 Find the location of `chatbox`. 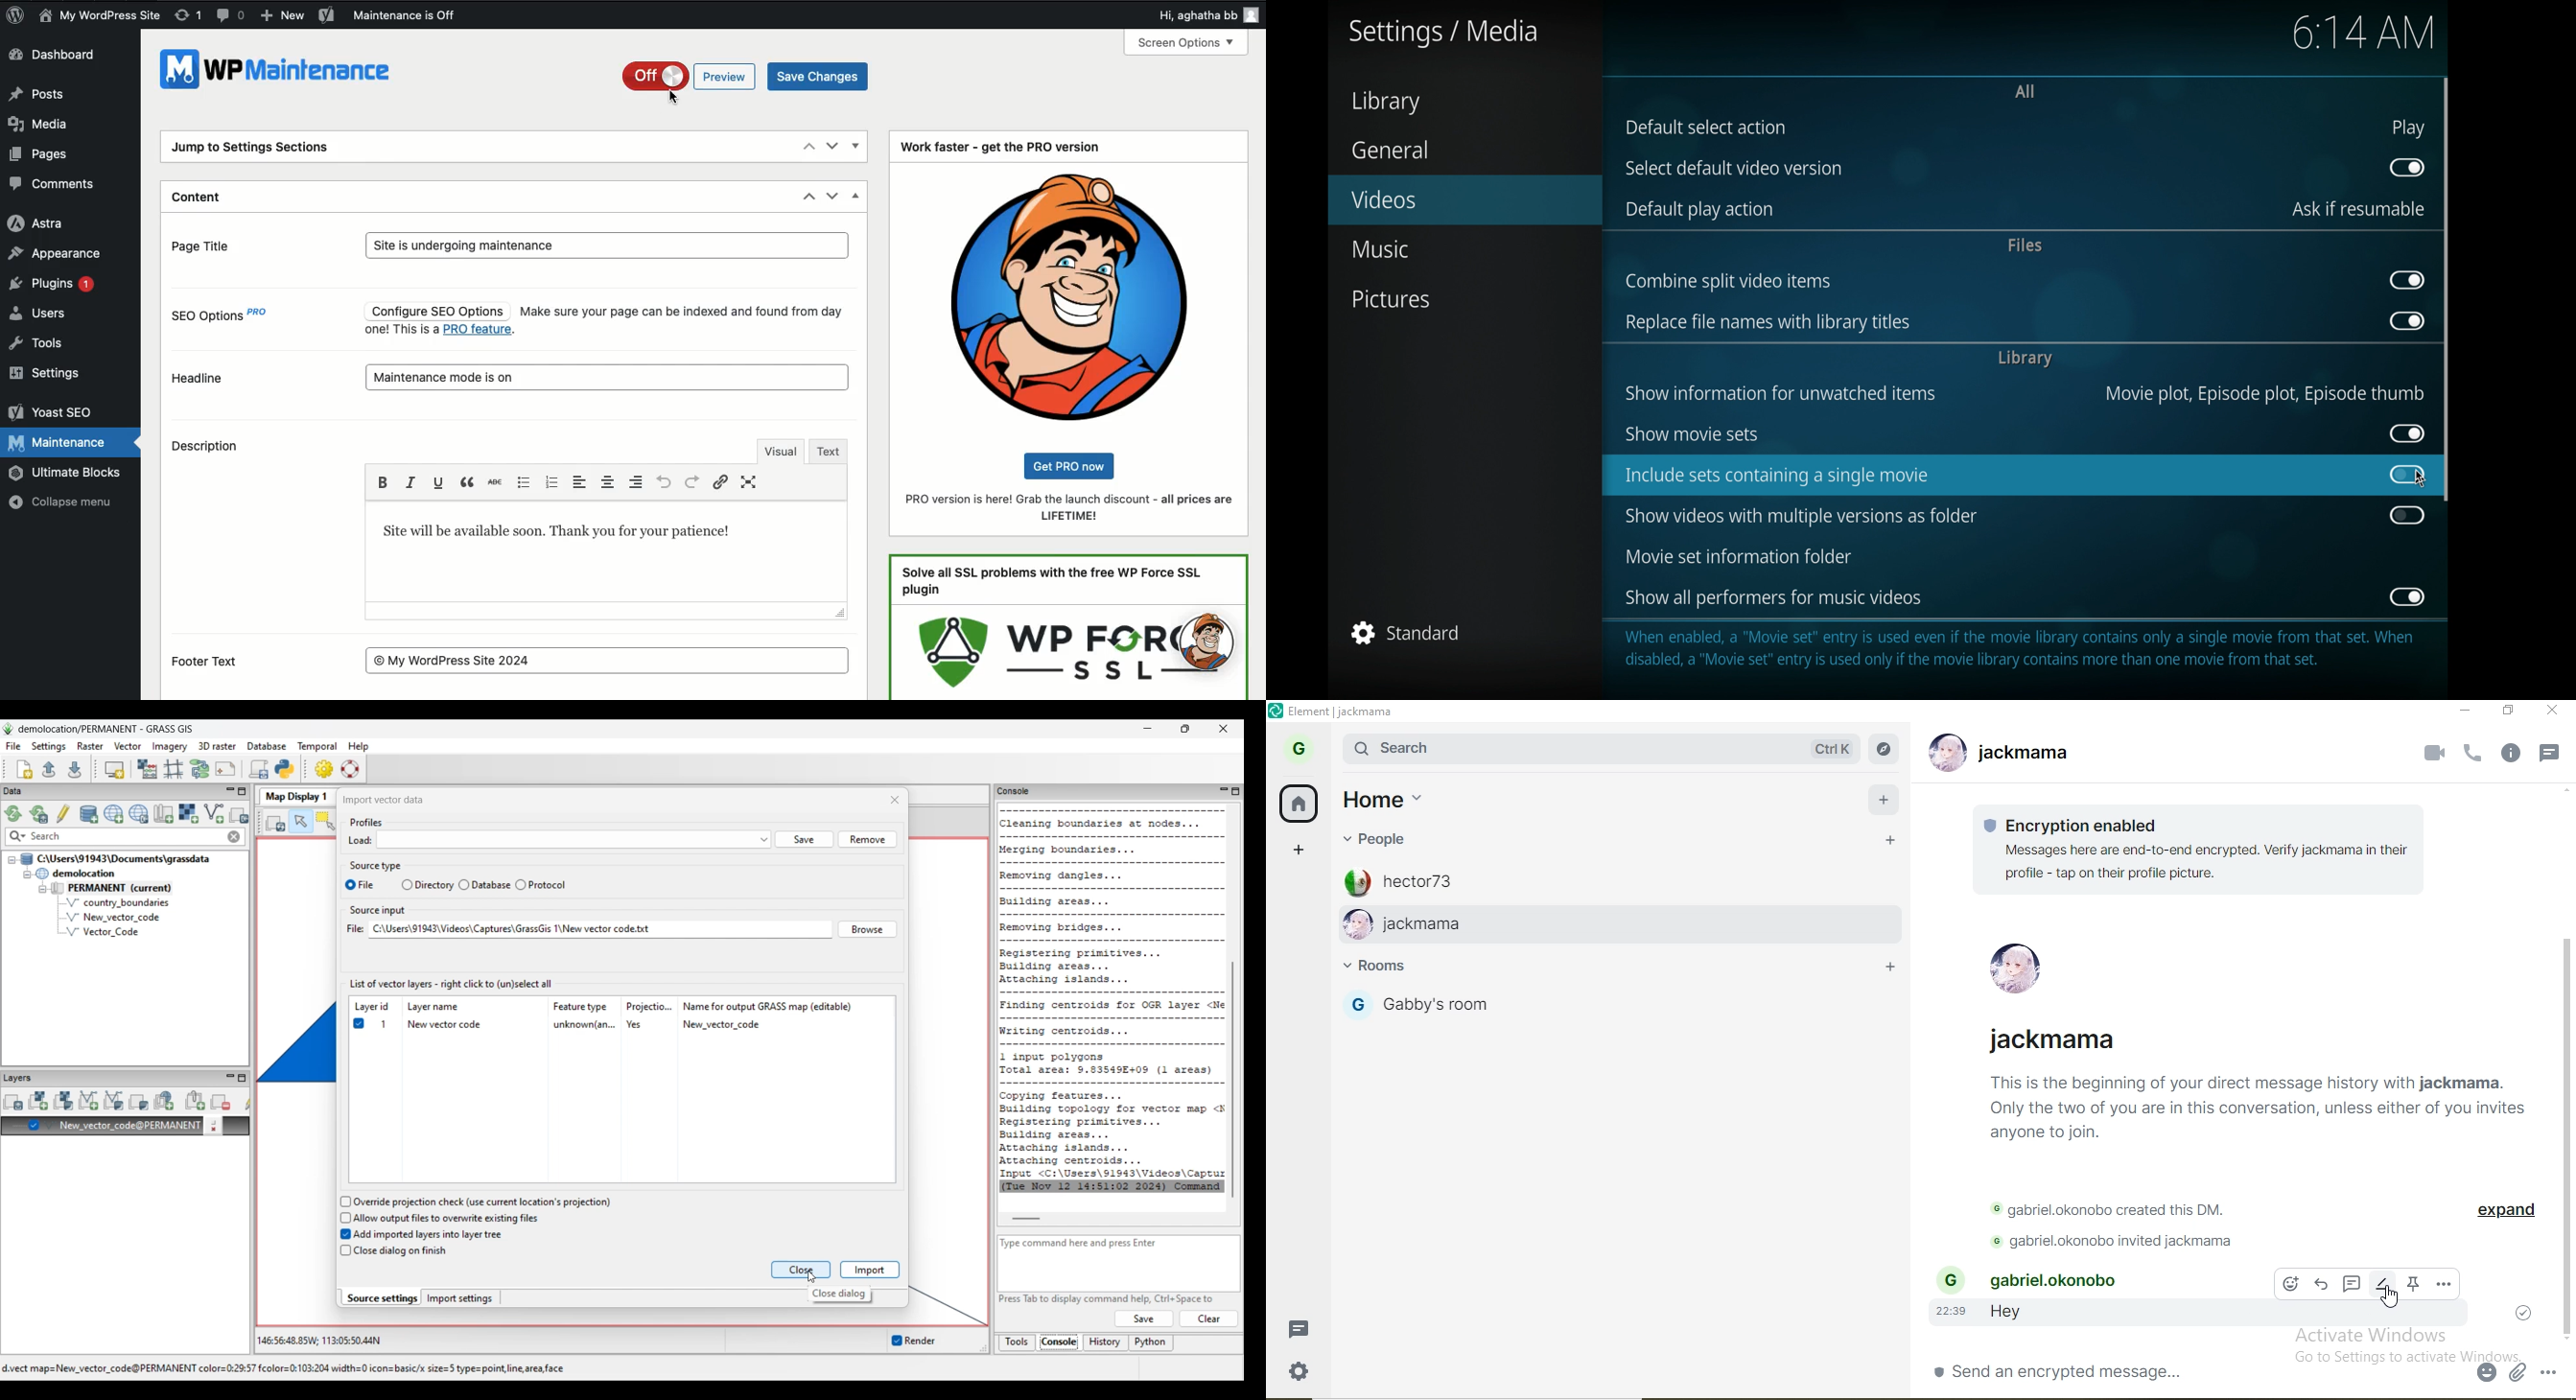

chatbox is located at coordinates (2198, 1370).